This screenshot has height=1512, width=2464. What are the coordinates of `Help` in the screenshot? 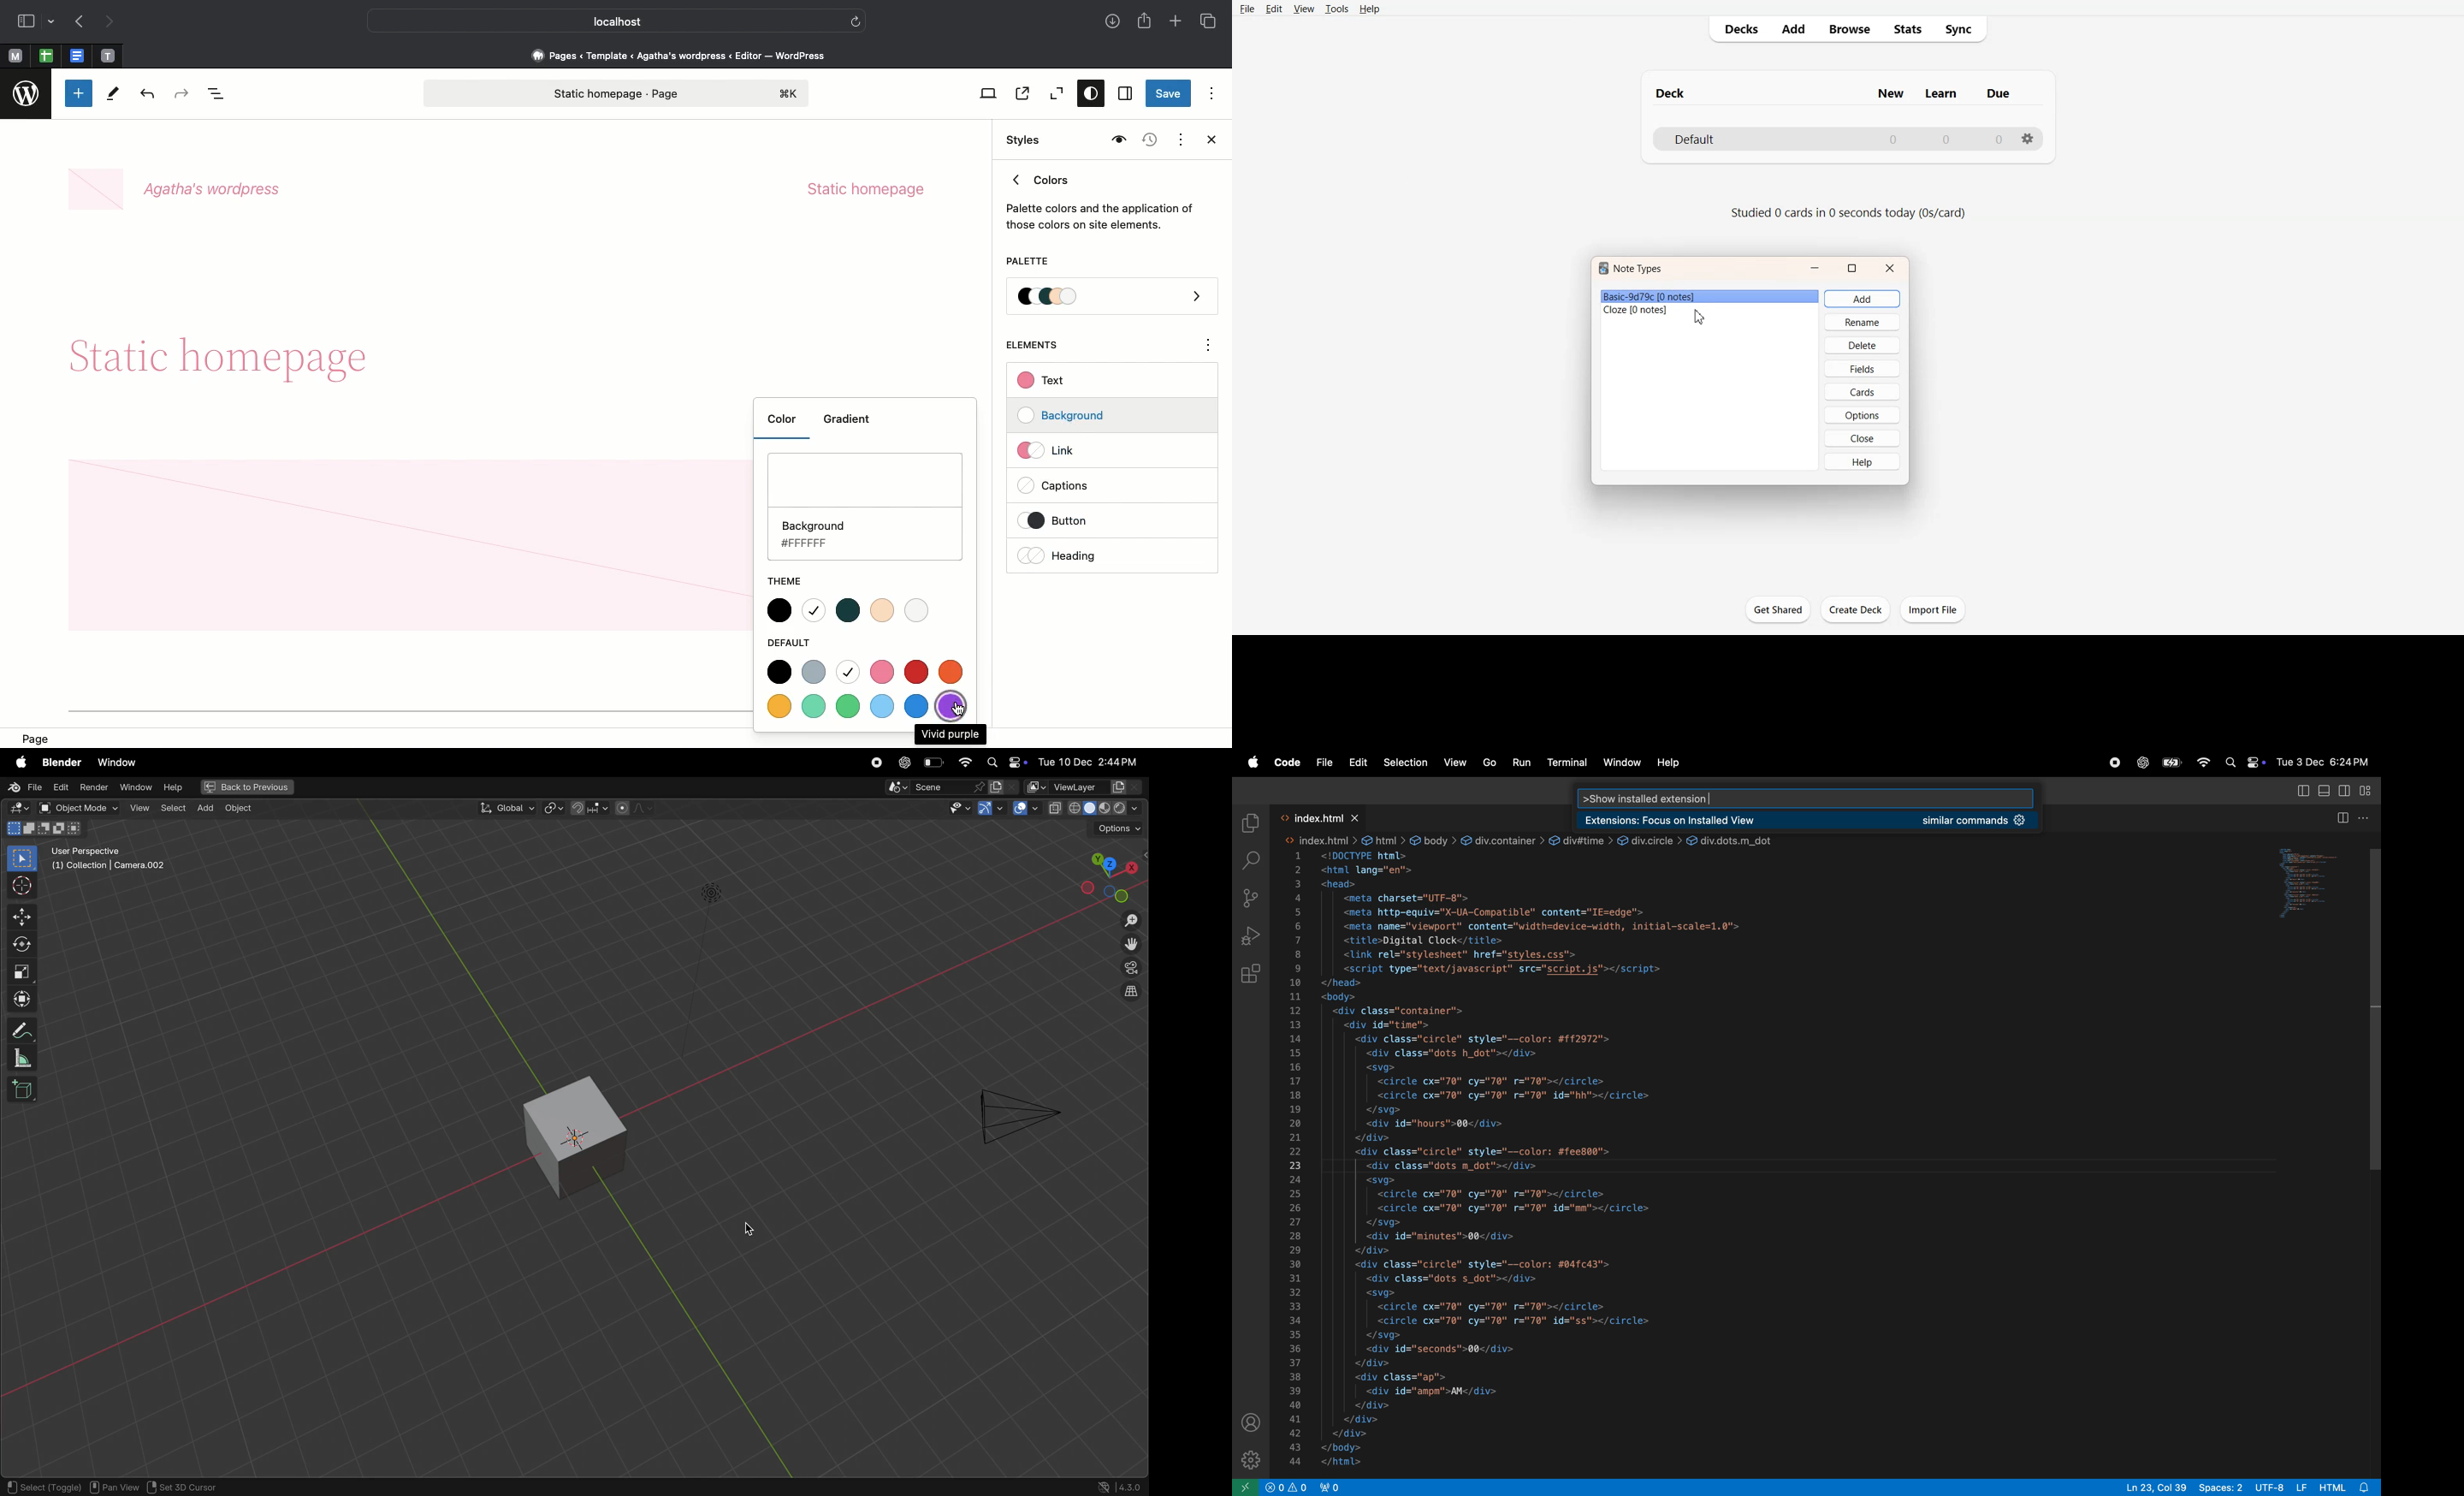 It's located at (1863, 462).